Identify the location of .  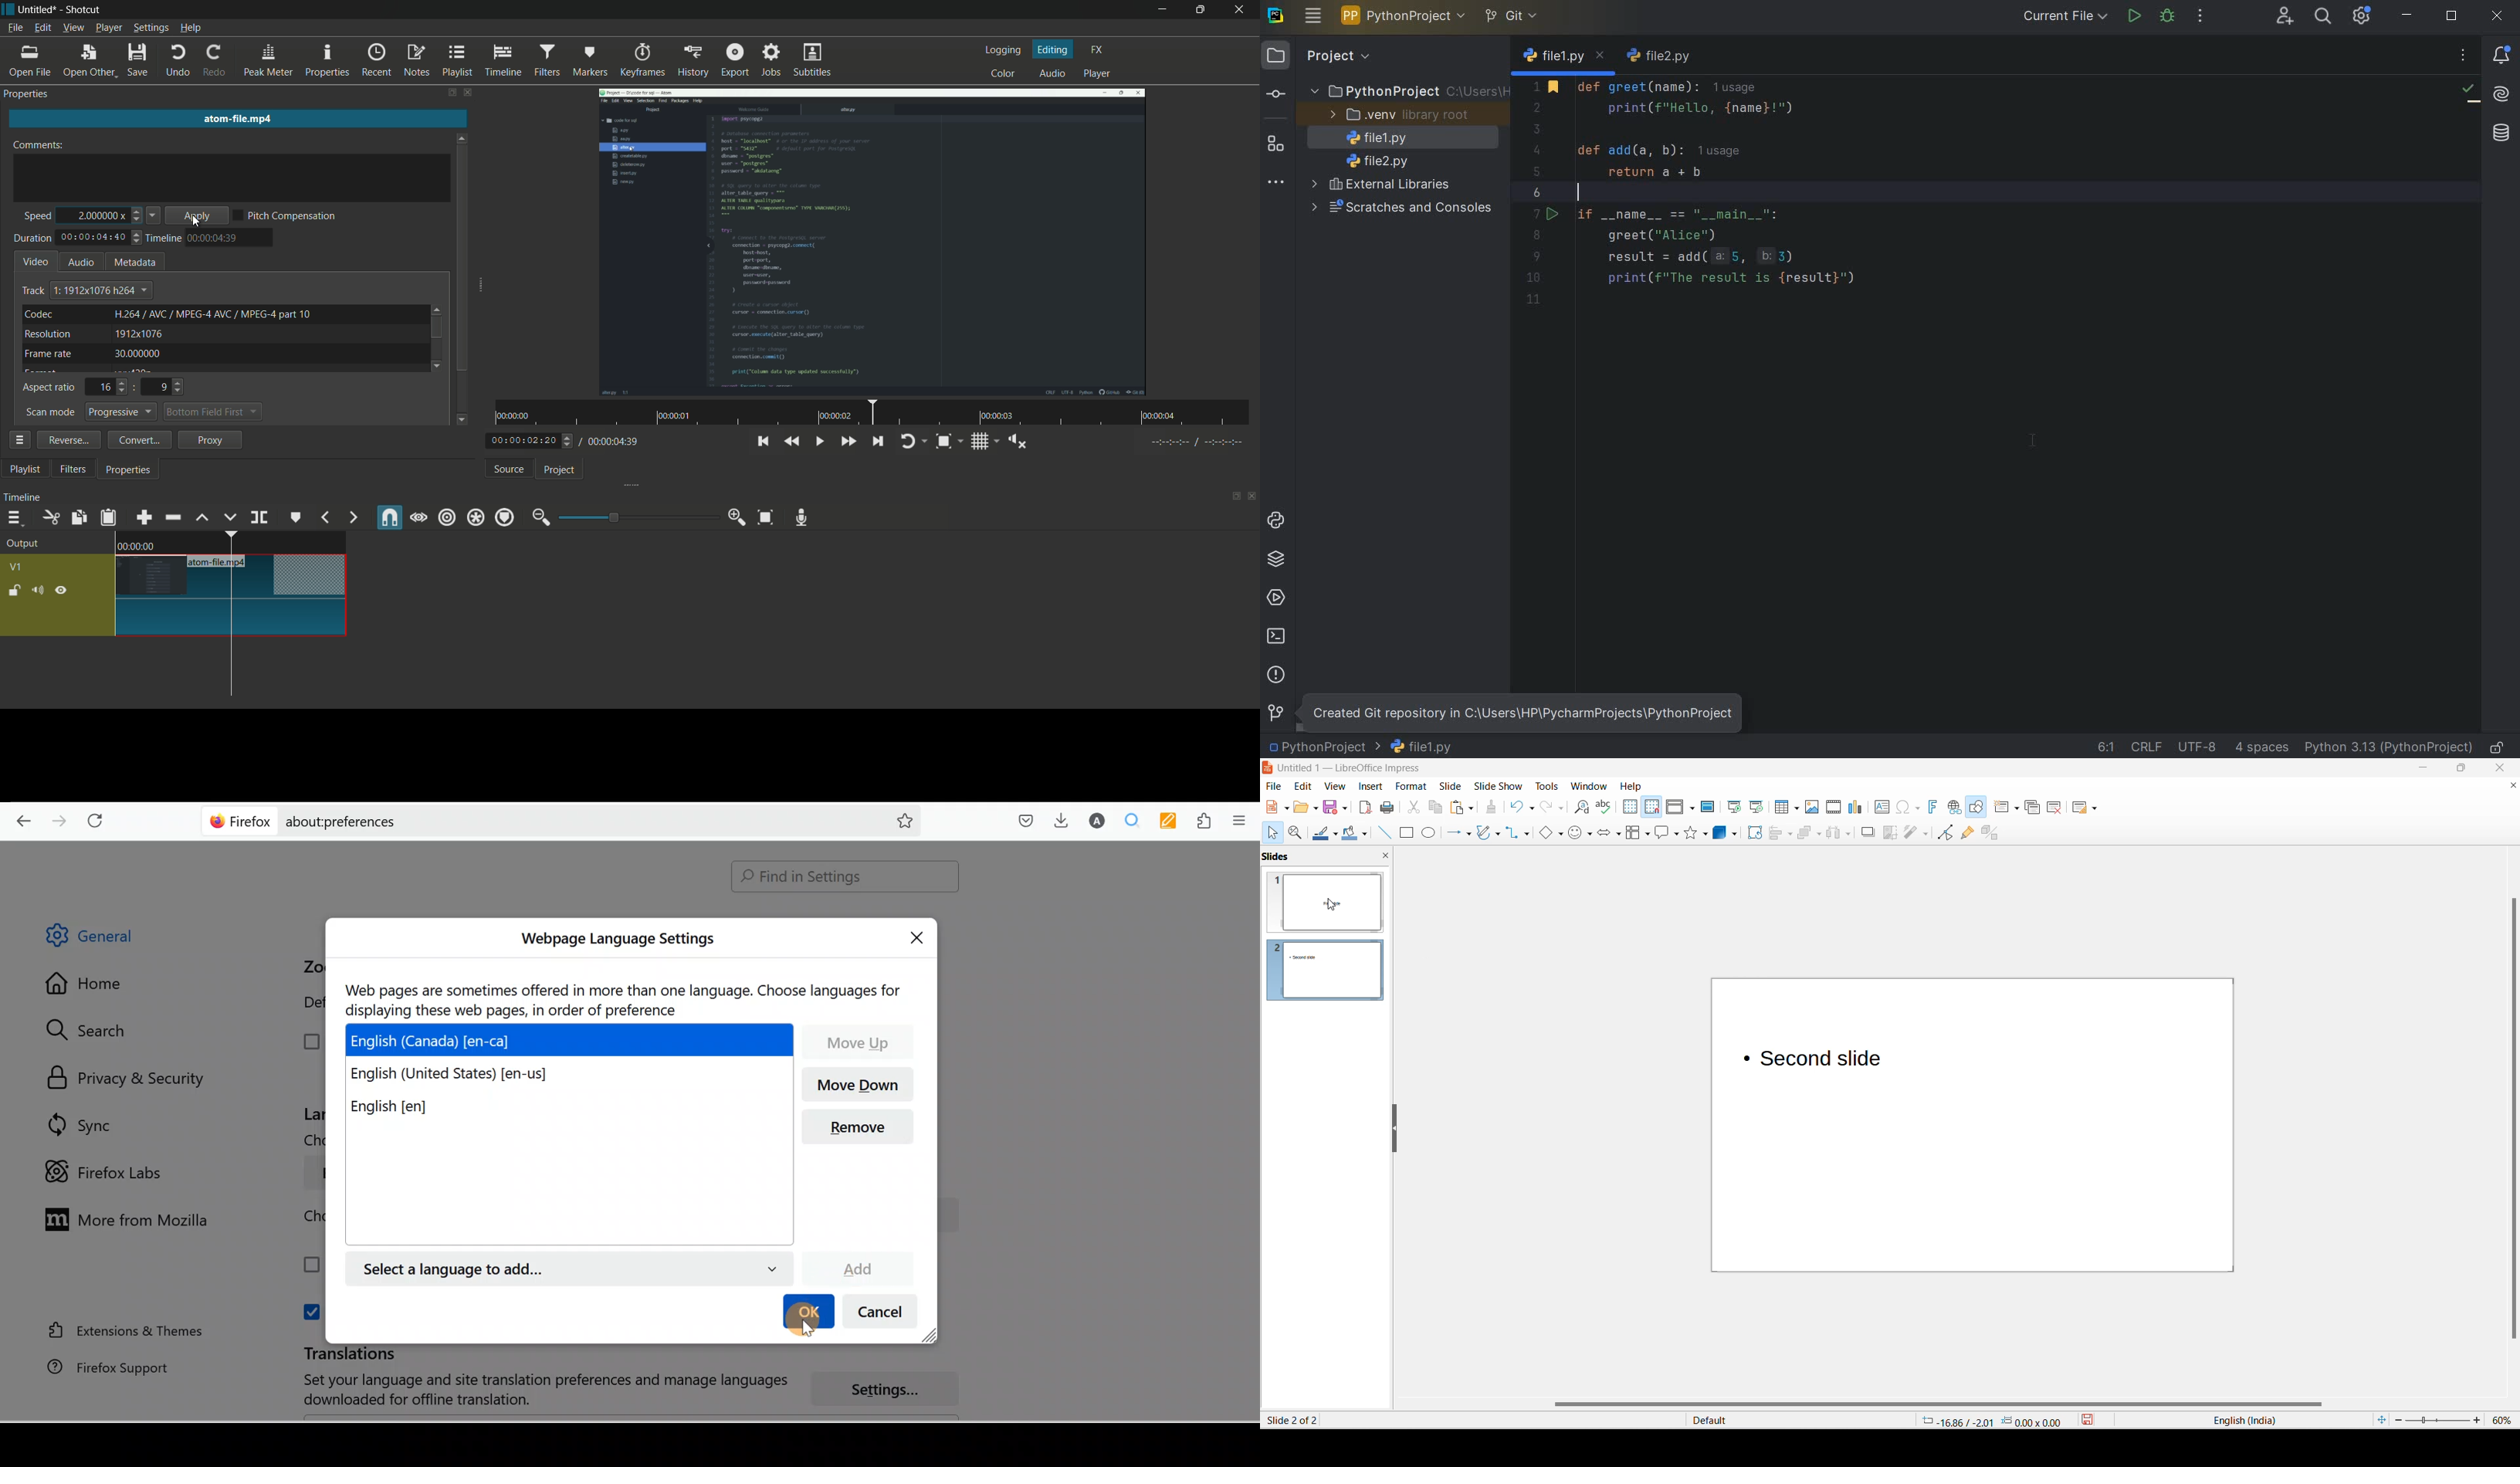
(1272, 834).